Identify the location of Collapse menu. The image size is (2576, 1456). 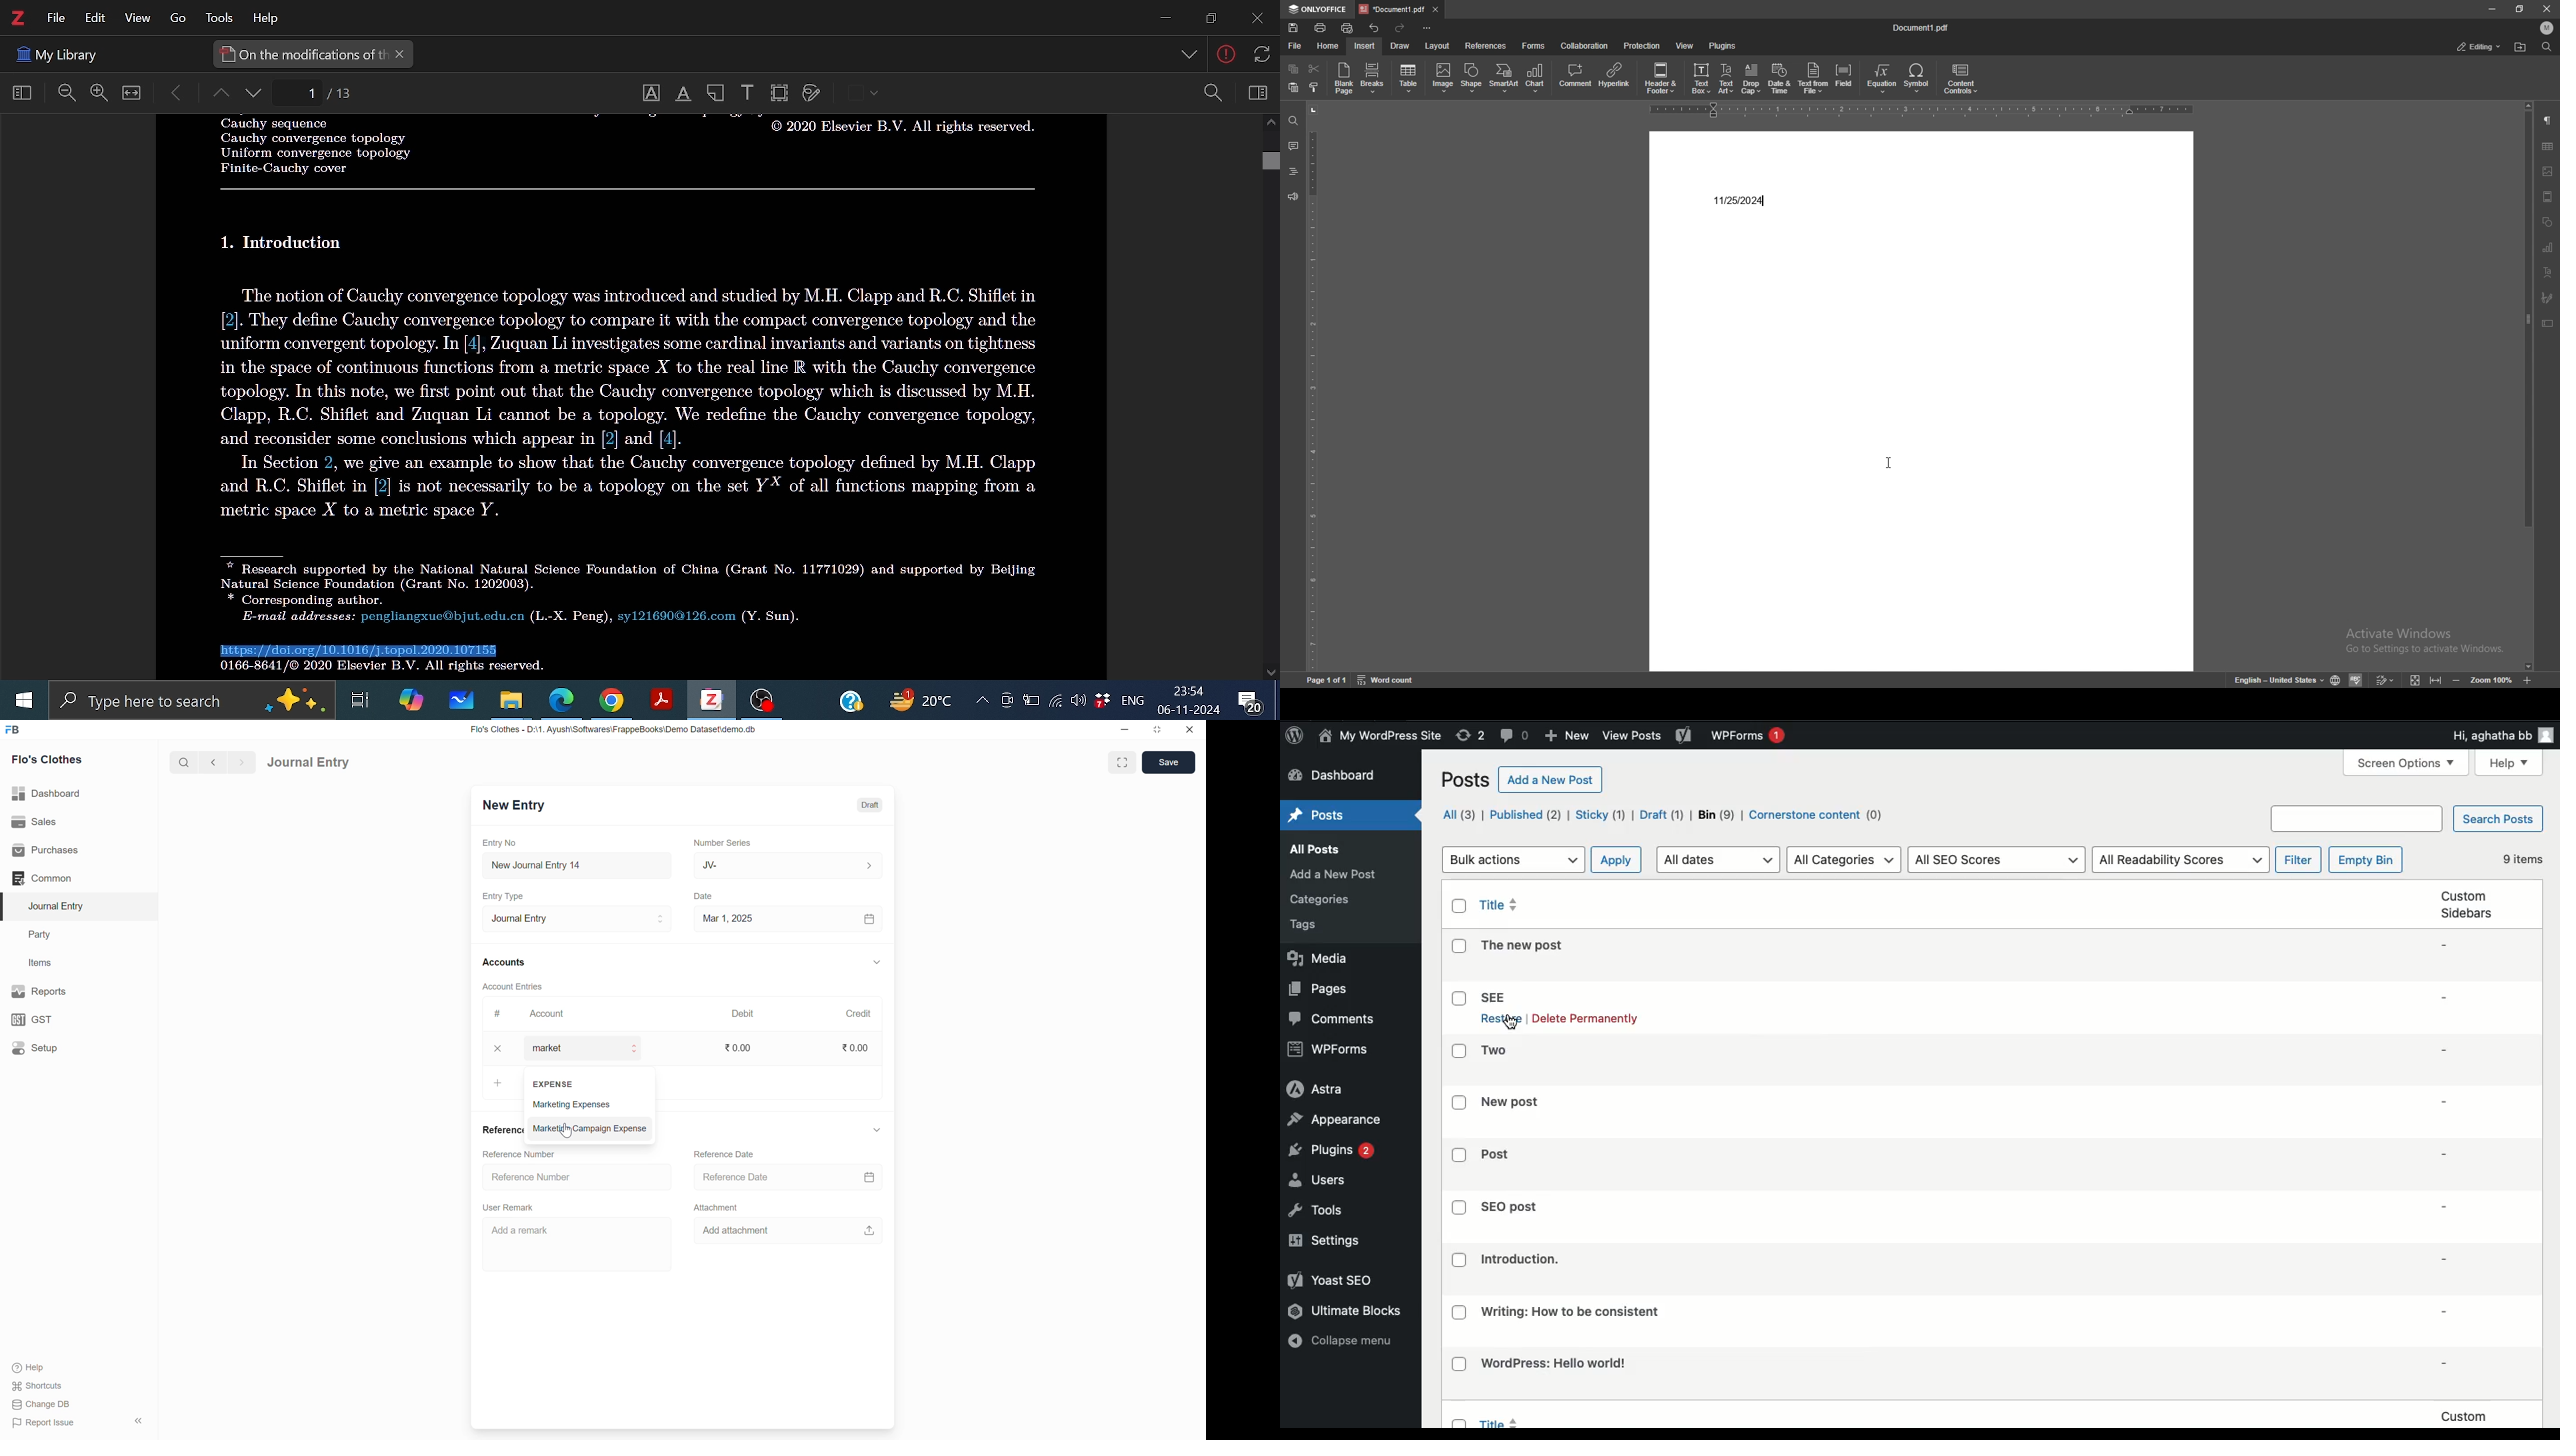
(1346, 1341).